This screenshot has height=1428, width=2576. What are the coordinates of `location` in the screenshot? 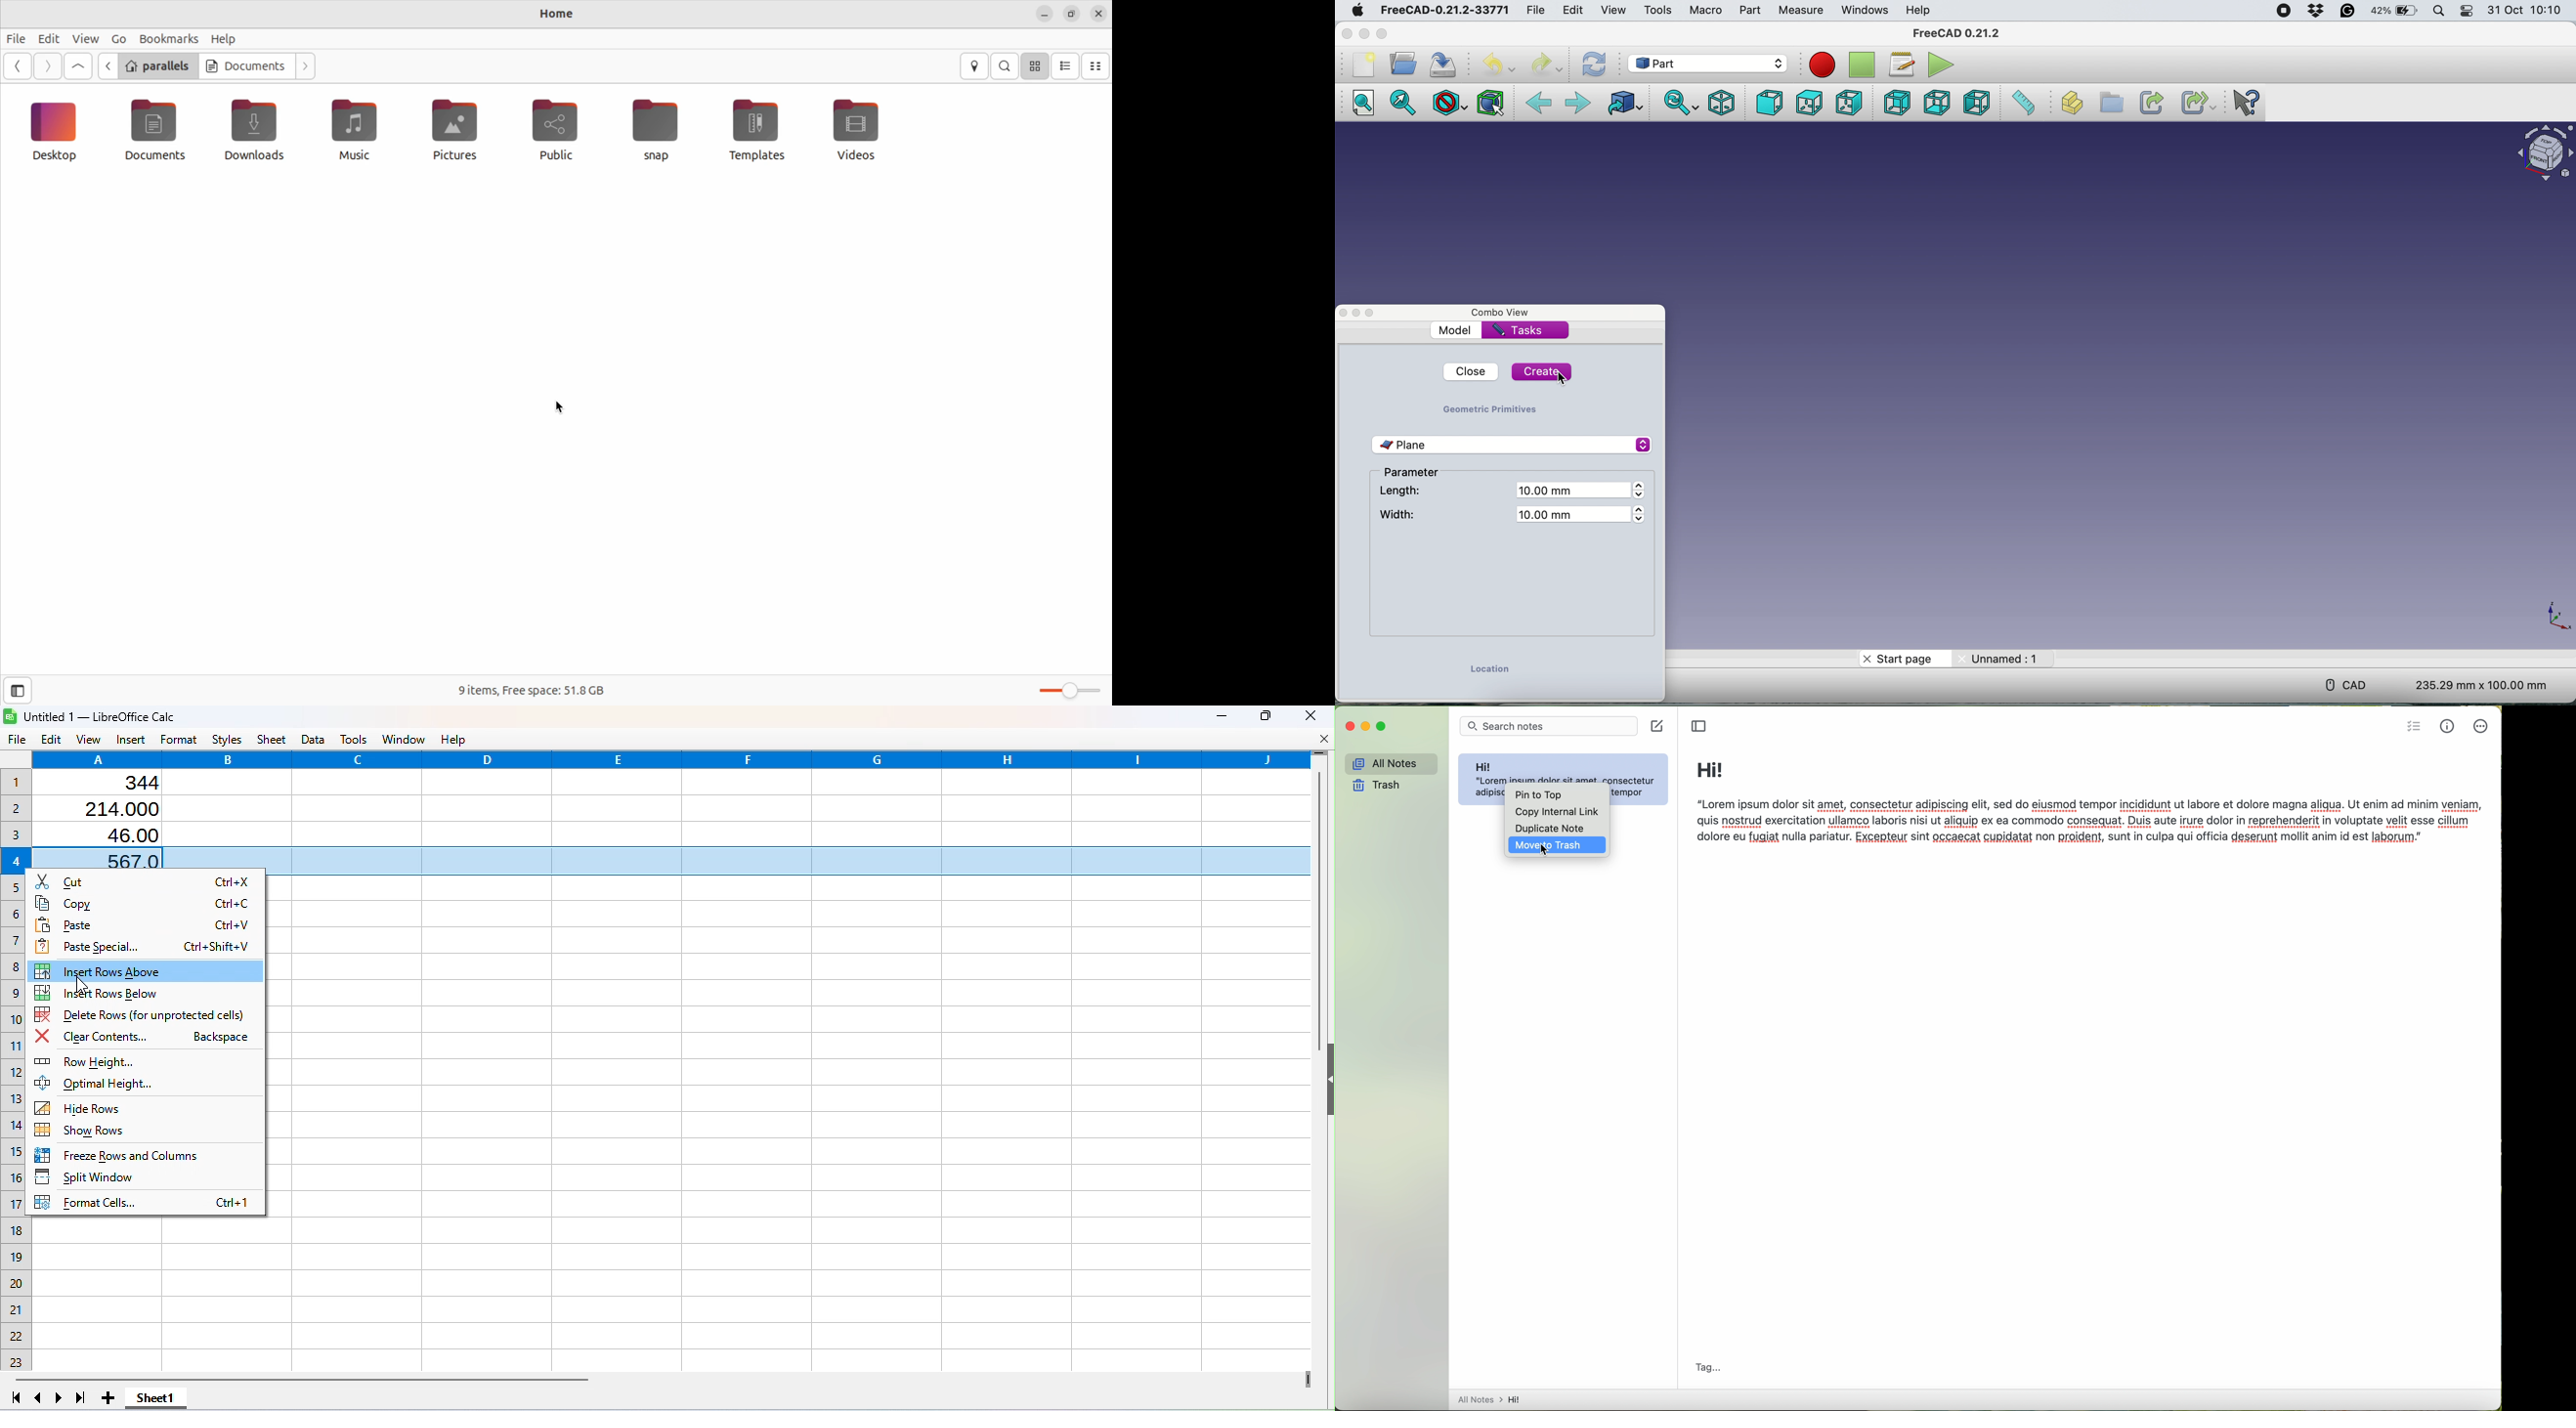 It's located at (976, 66).